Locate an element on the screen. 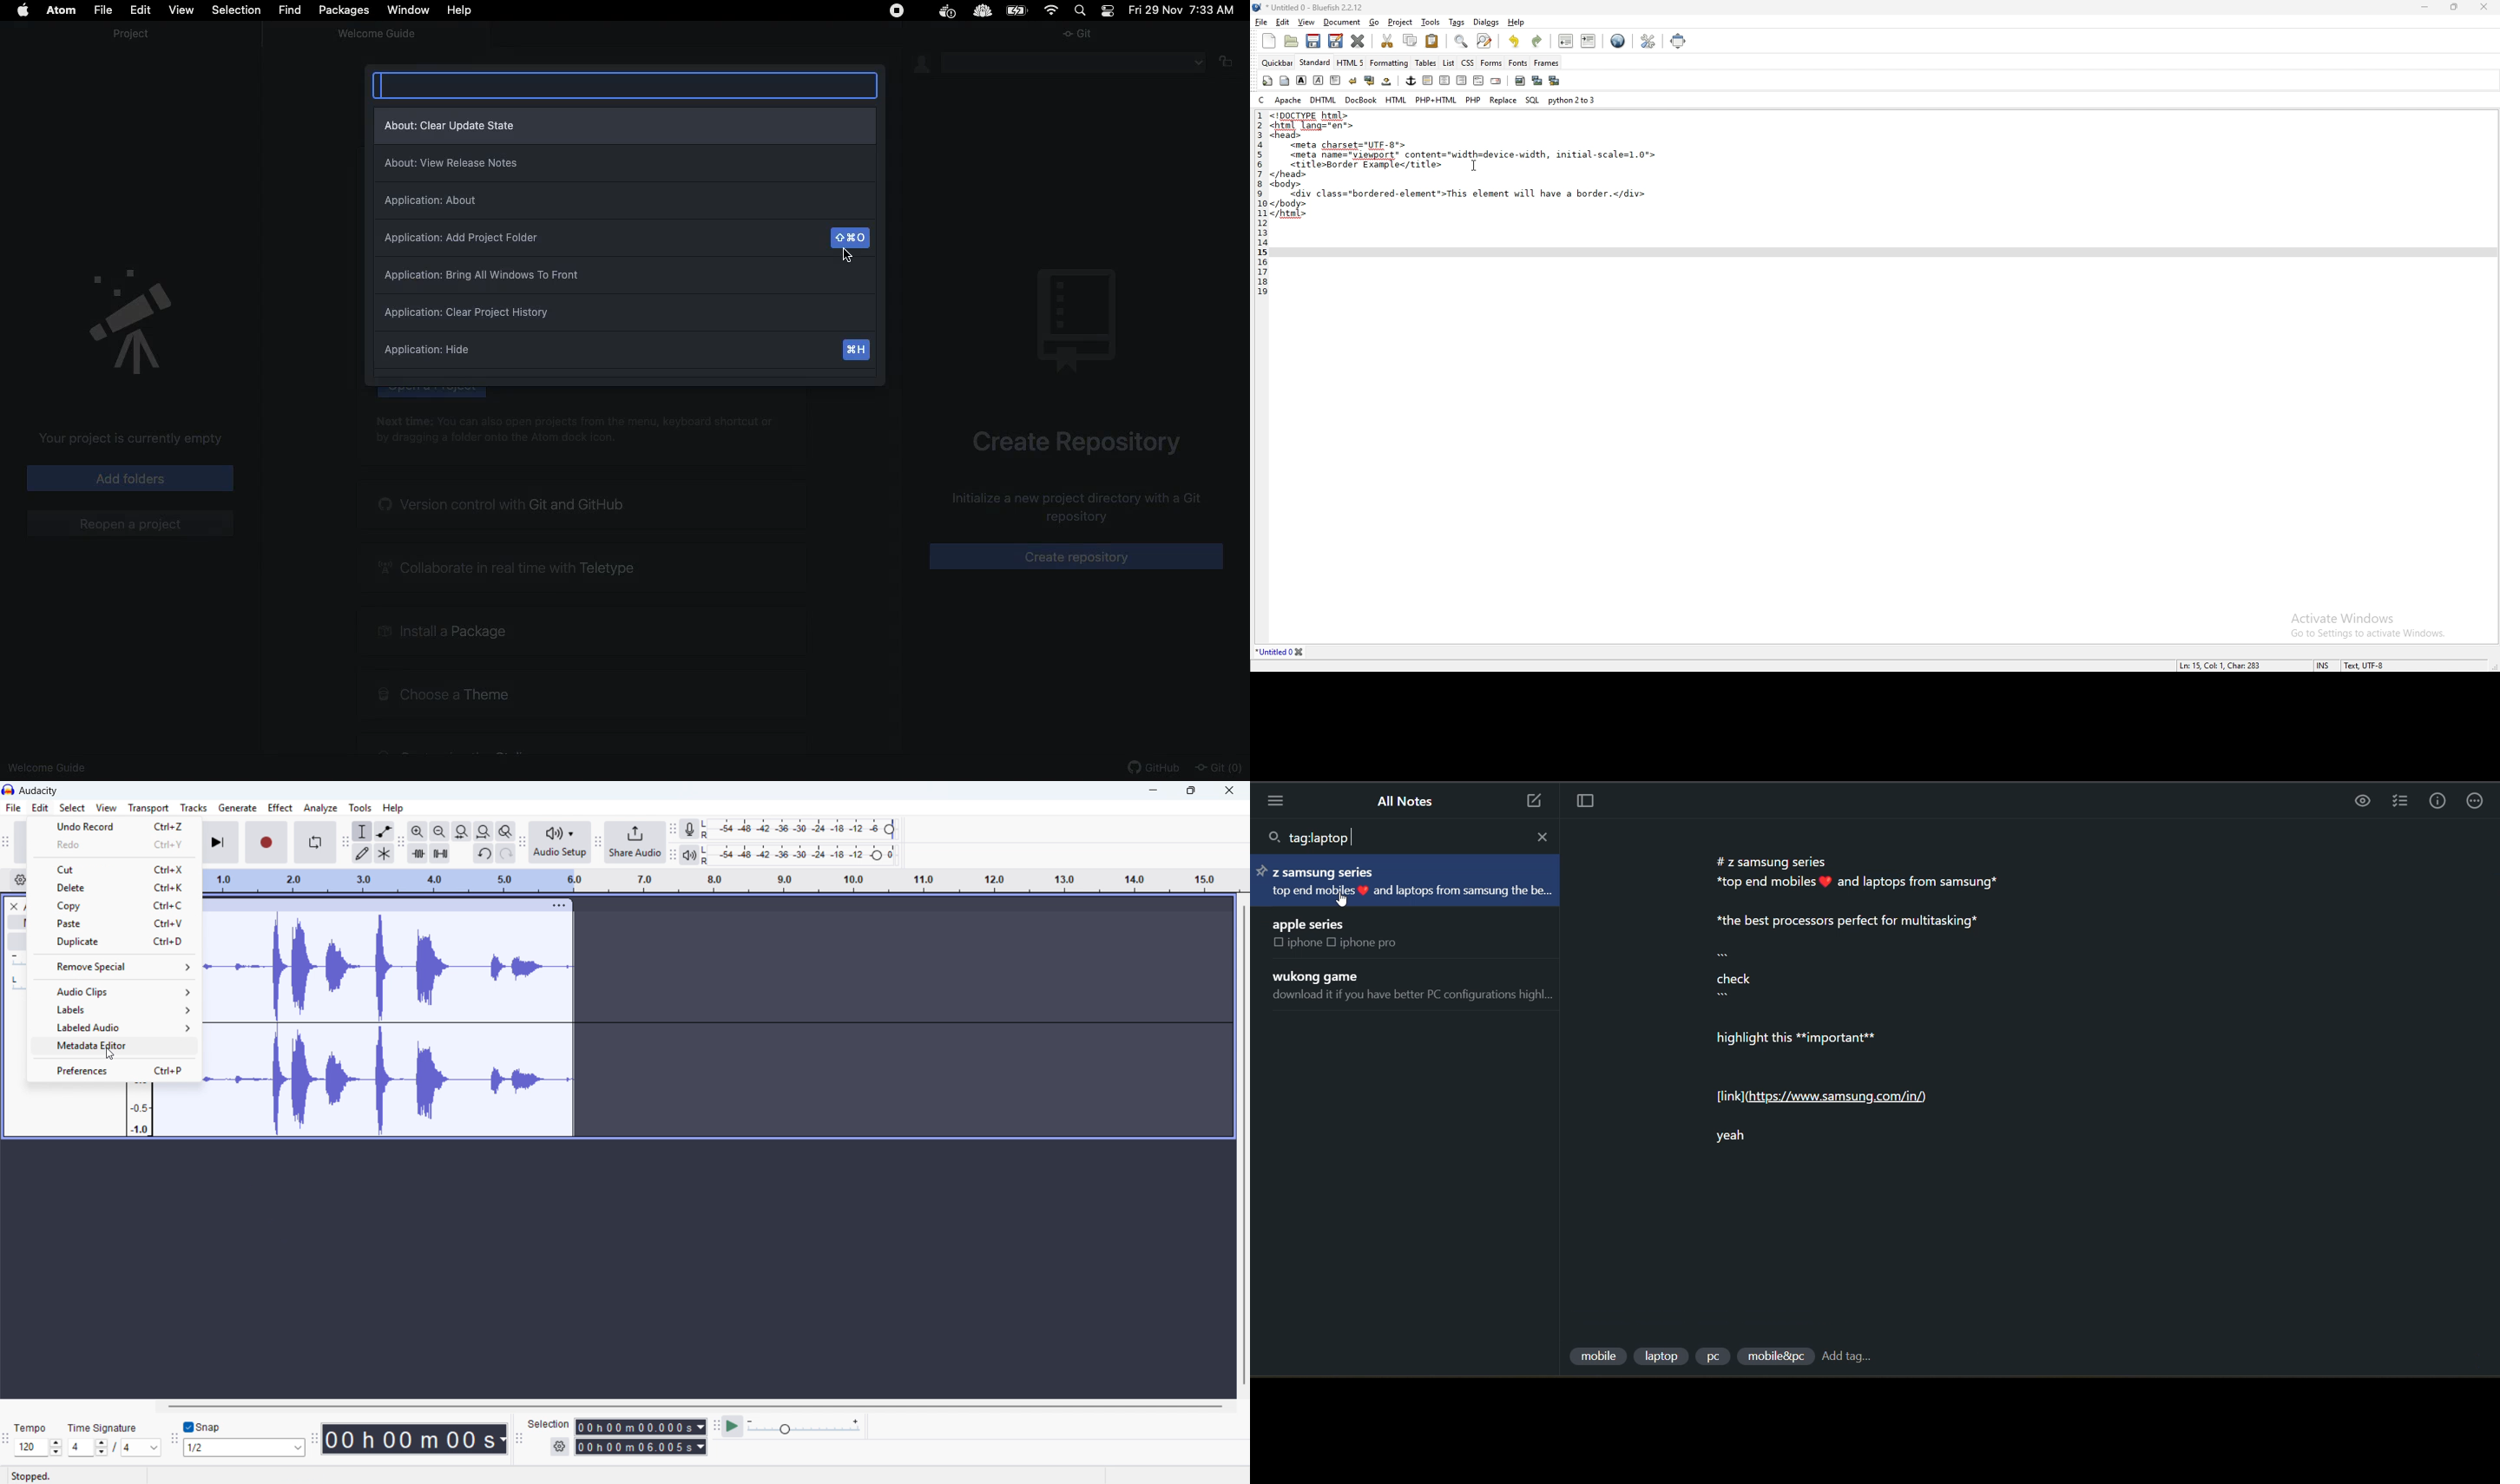 The height and width of the screenshot is (1484, 2520). tools toolbar is located at coordinates (344, 843).